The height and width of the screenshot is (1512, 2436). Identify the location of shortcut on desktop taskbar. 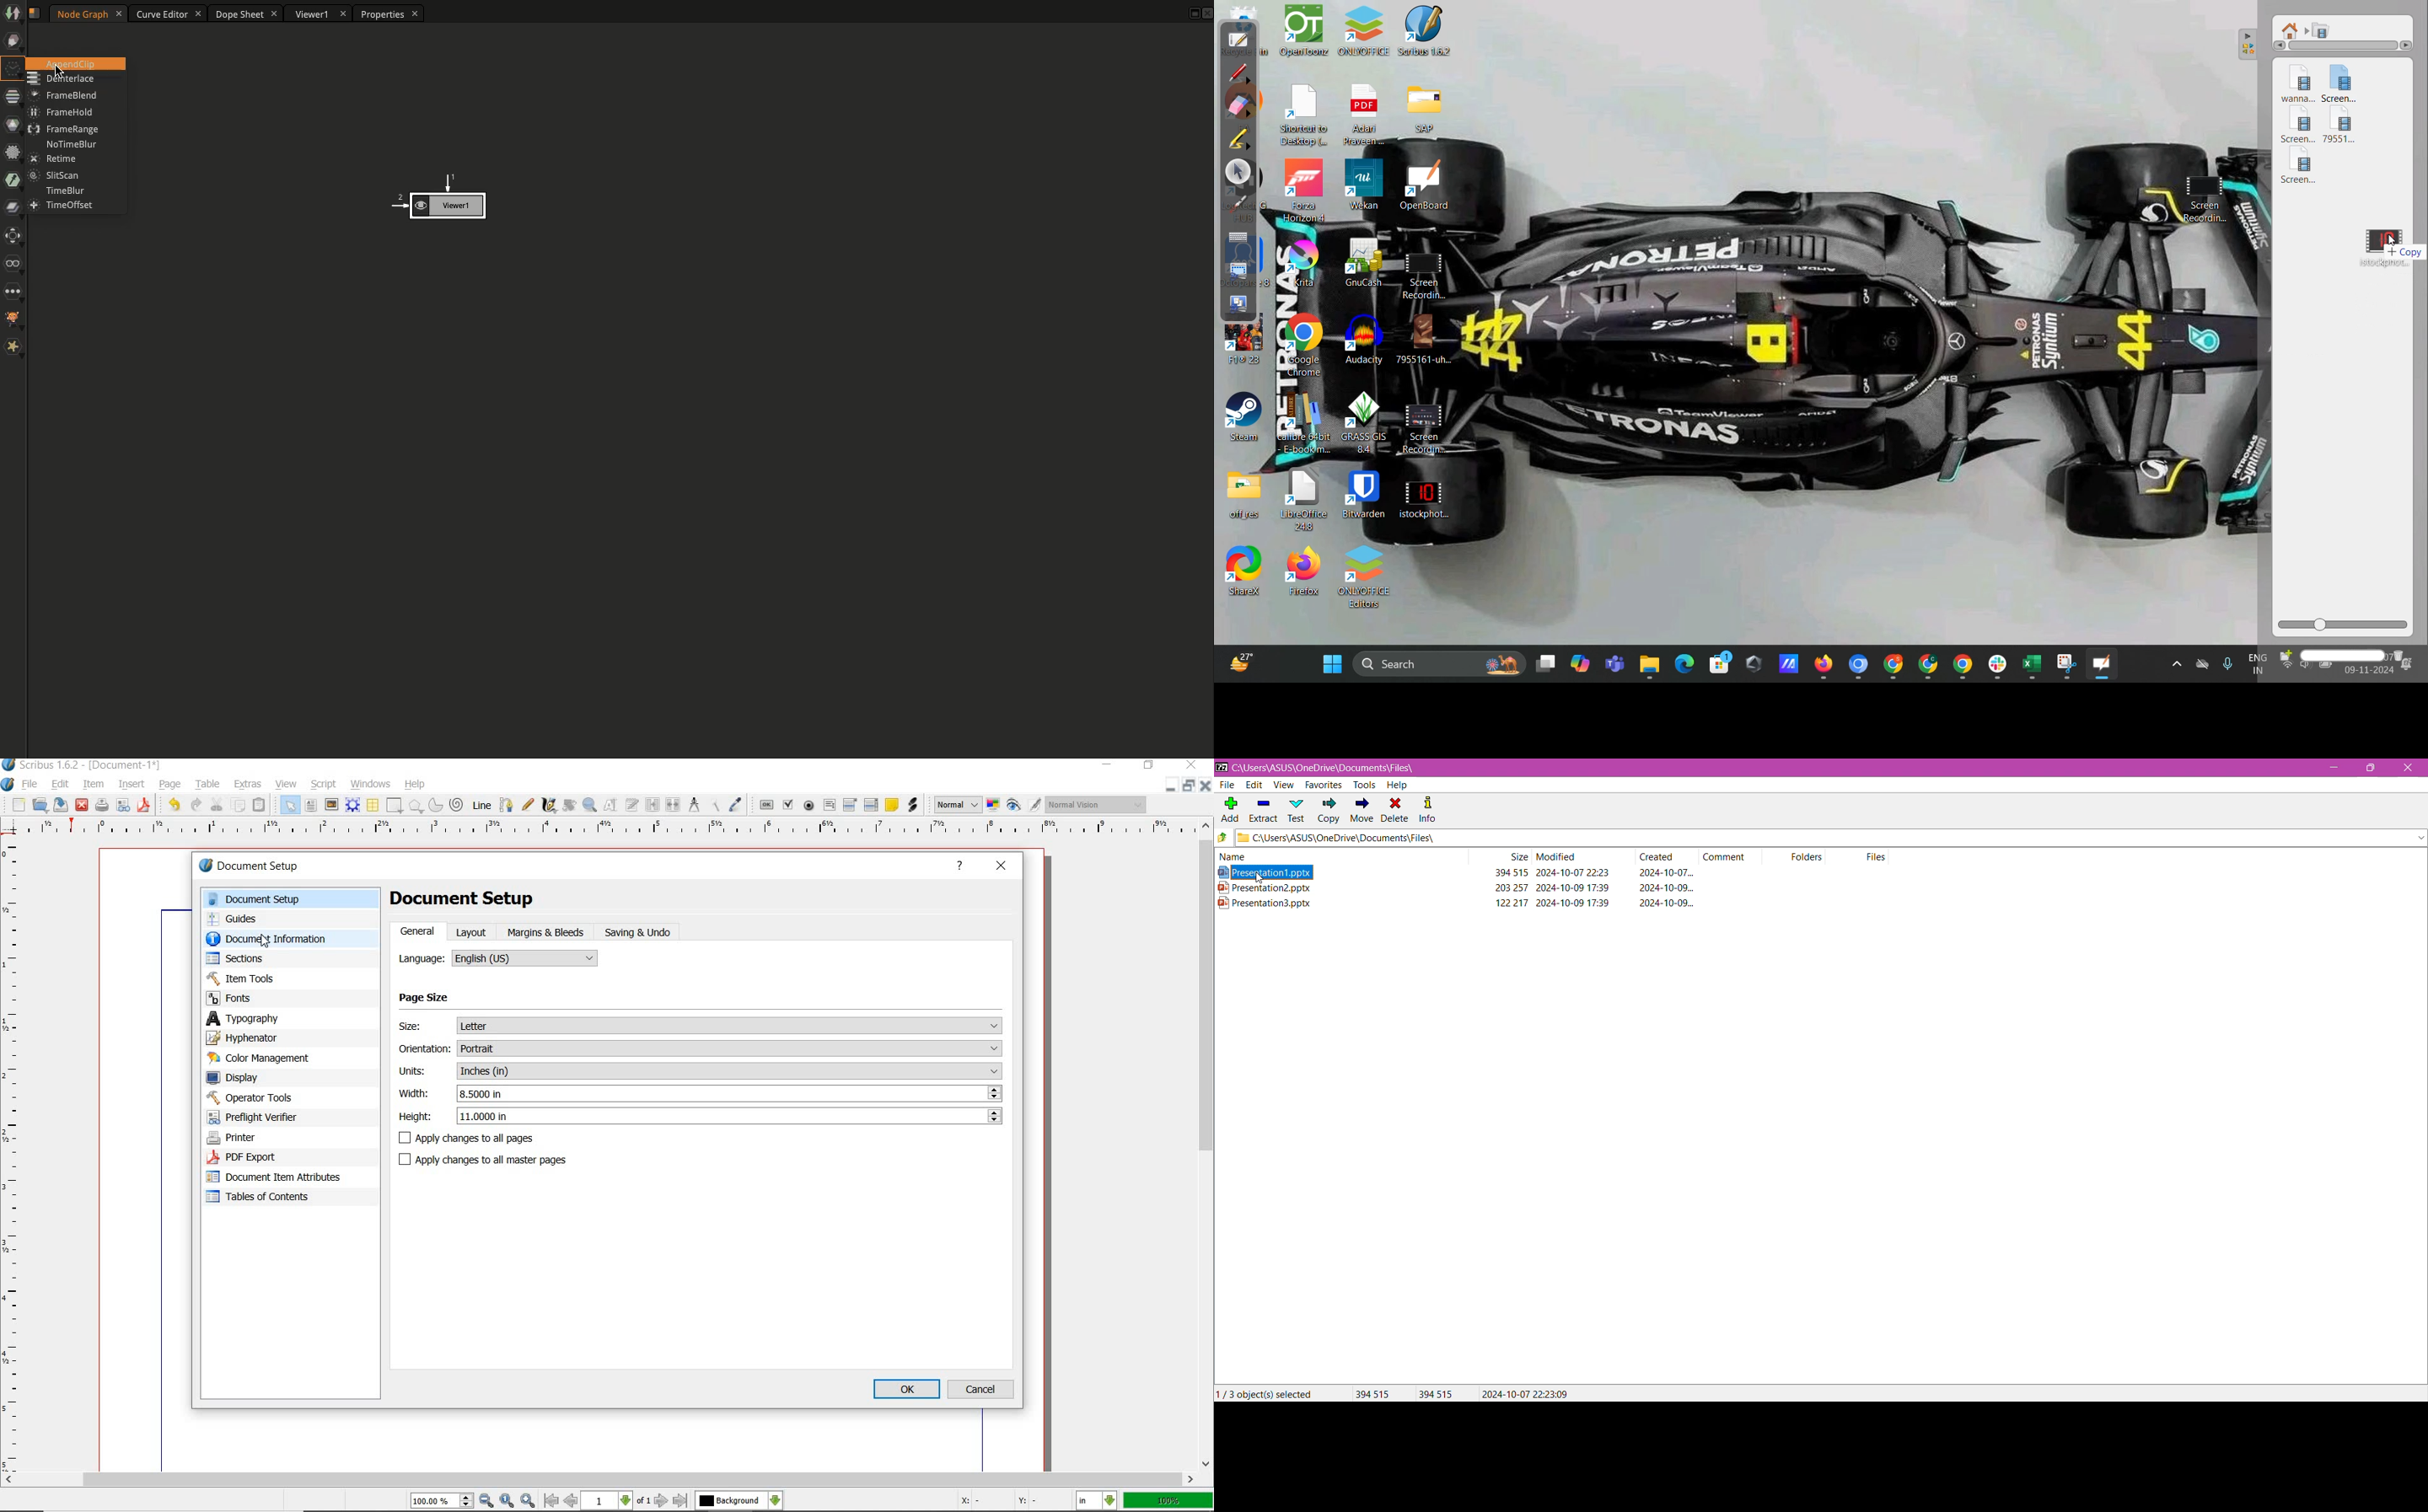
(1755, 662).